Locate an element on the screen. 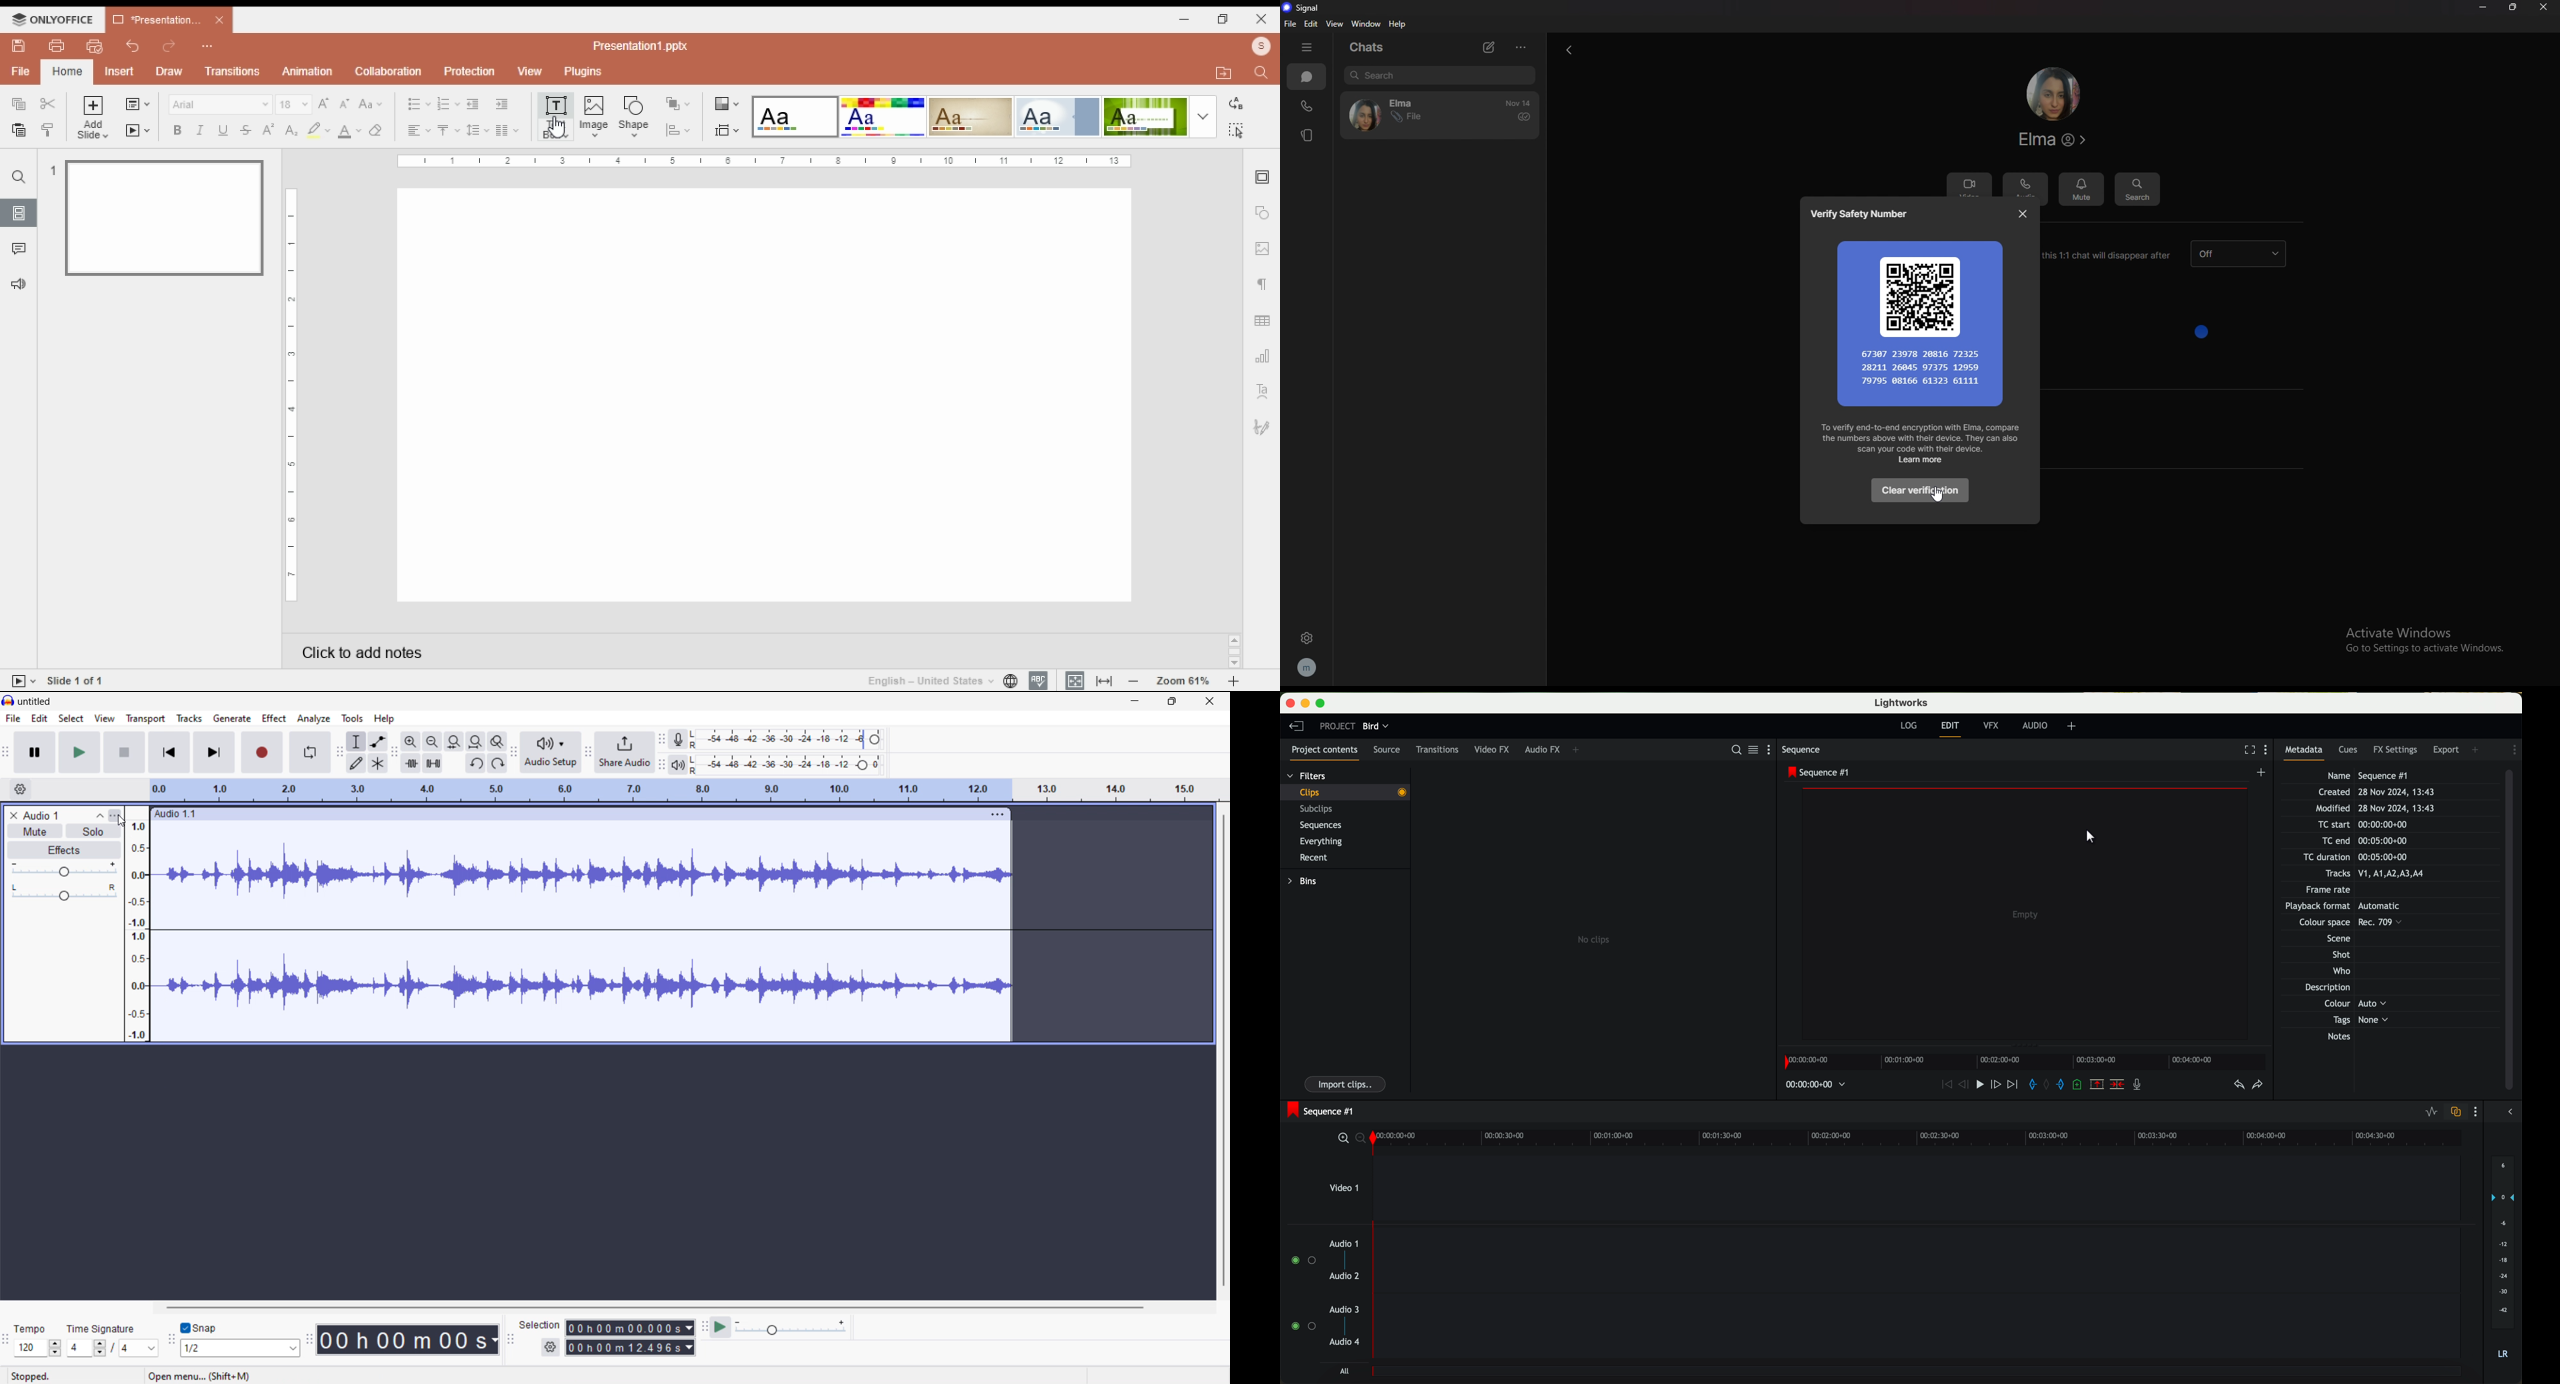 The image size is (2576, 1400). bullets is located at coordinates (418, 103).